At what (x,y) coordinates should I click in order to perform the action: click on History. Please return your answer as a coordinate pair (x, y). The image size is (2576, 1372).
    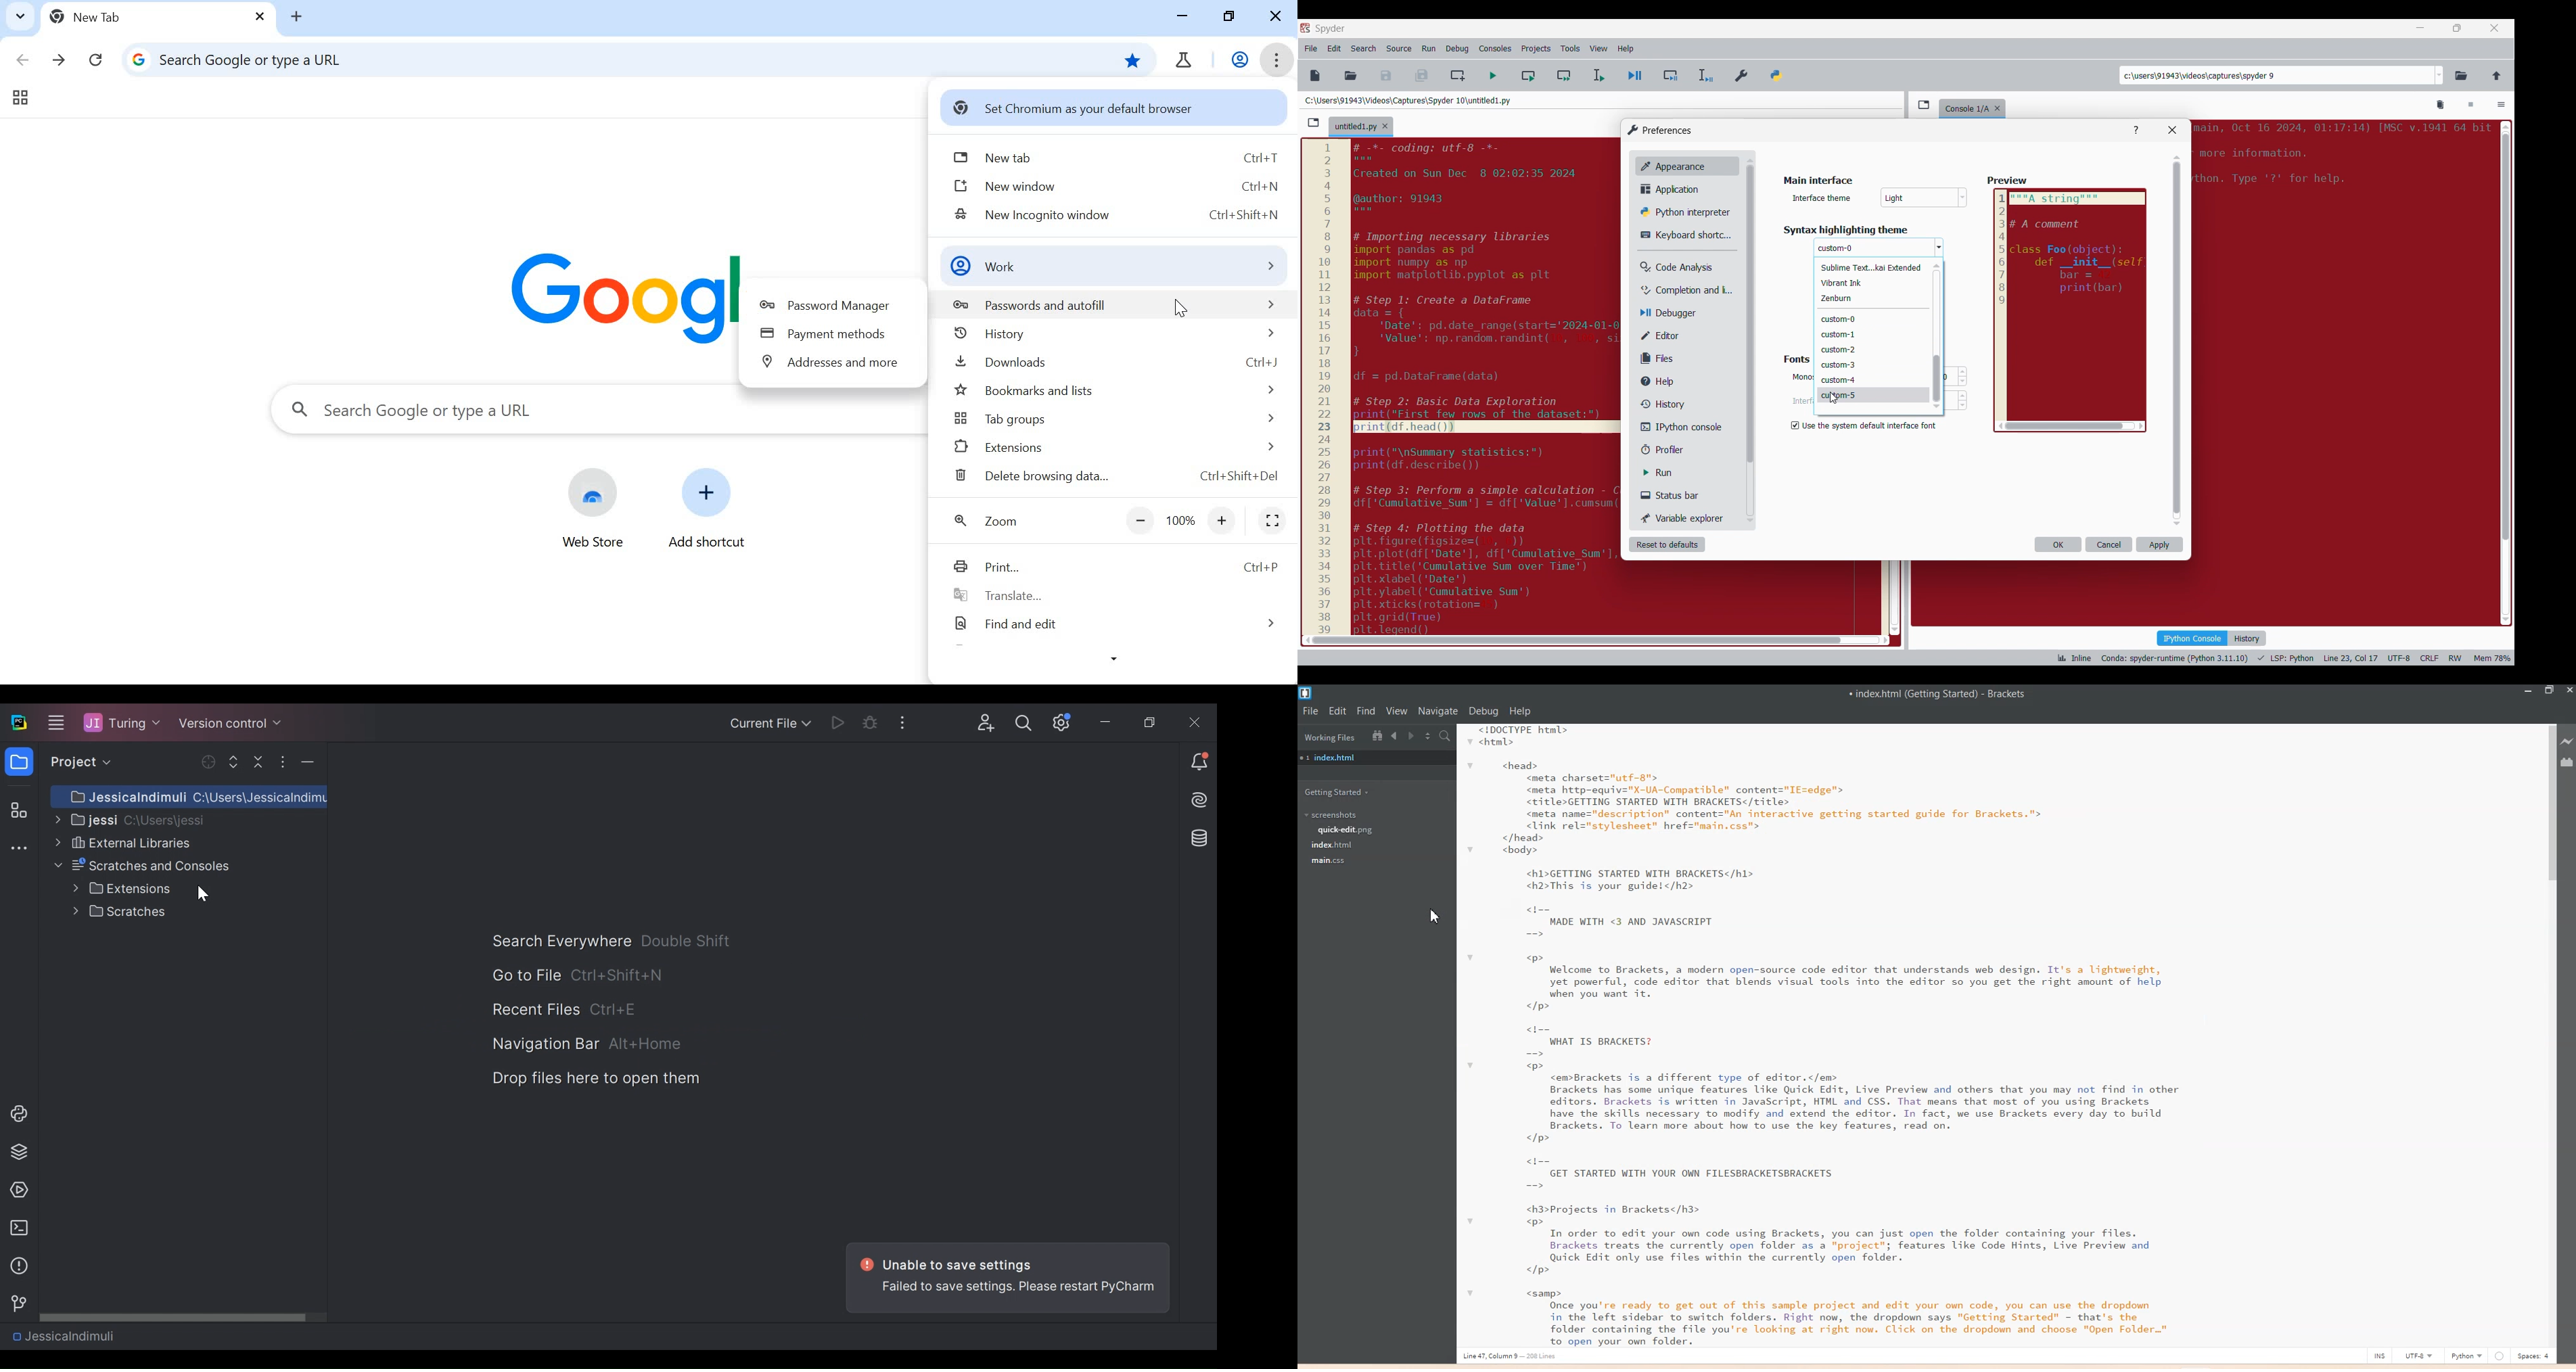
    Looking at the image, I should click on (1660, 404).